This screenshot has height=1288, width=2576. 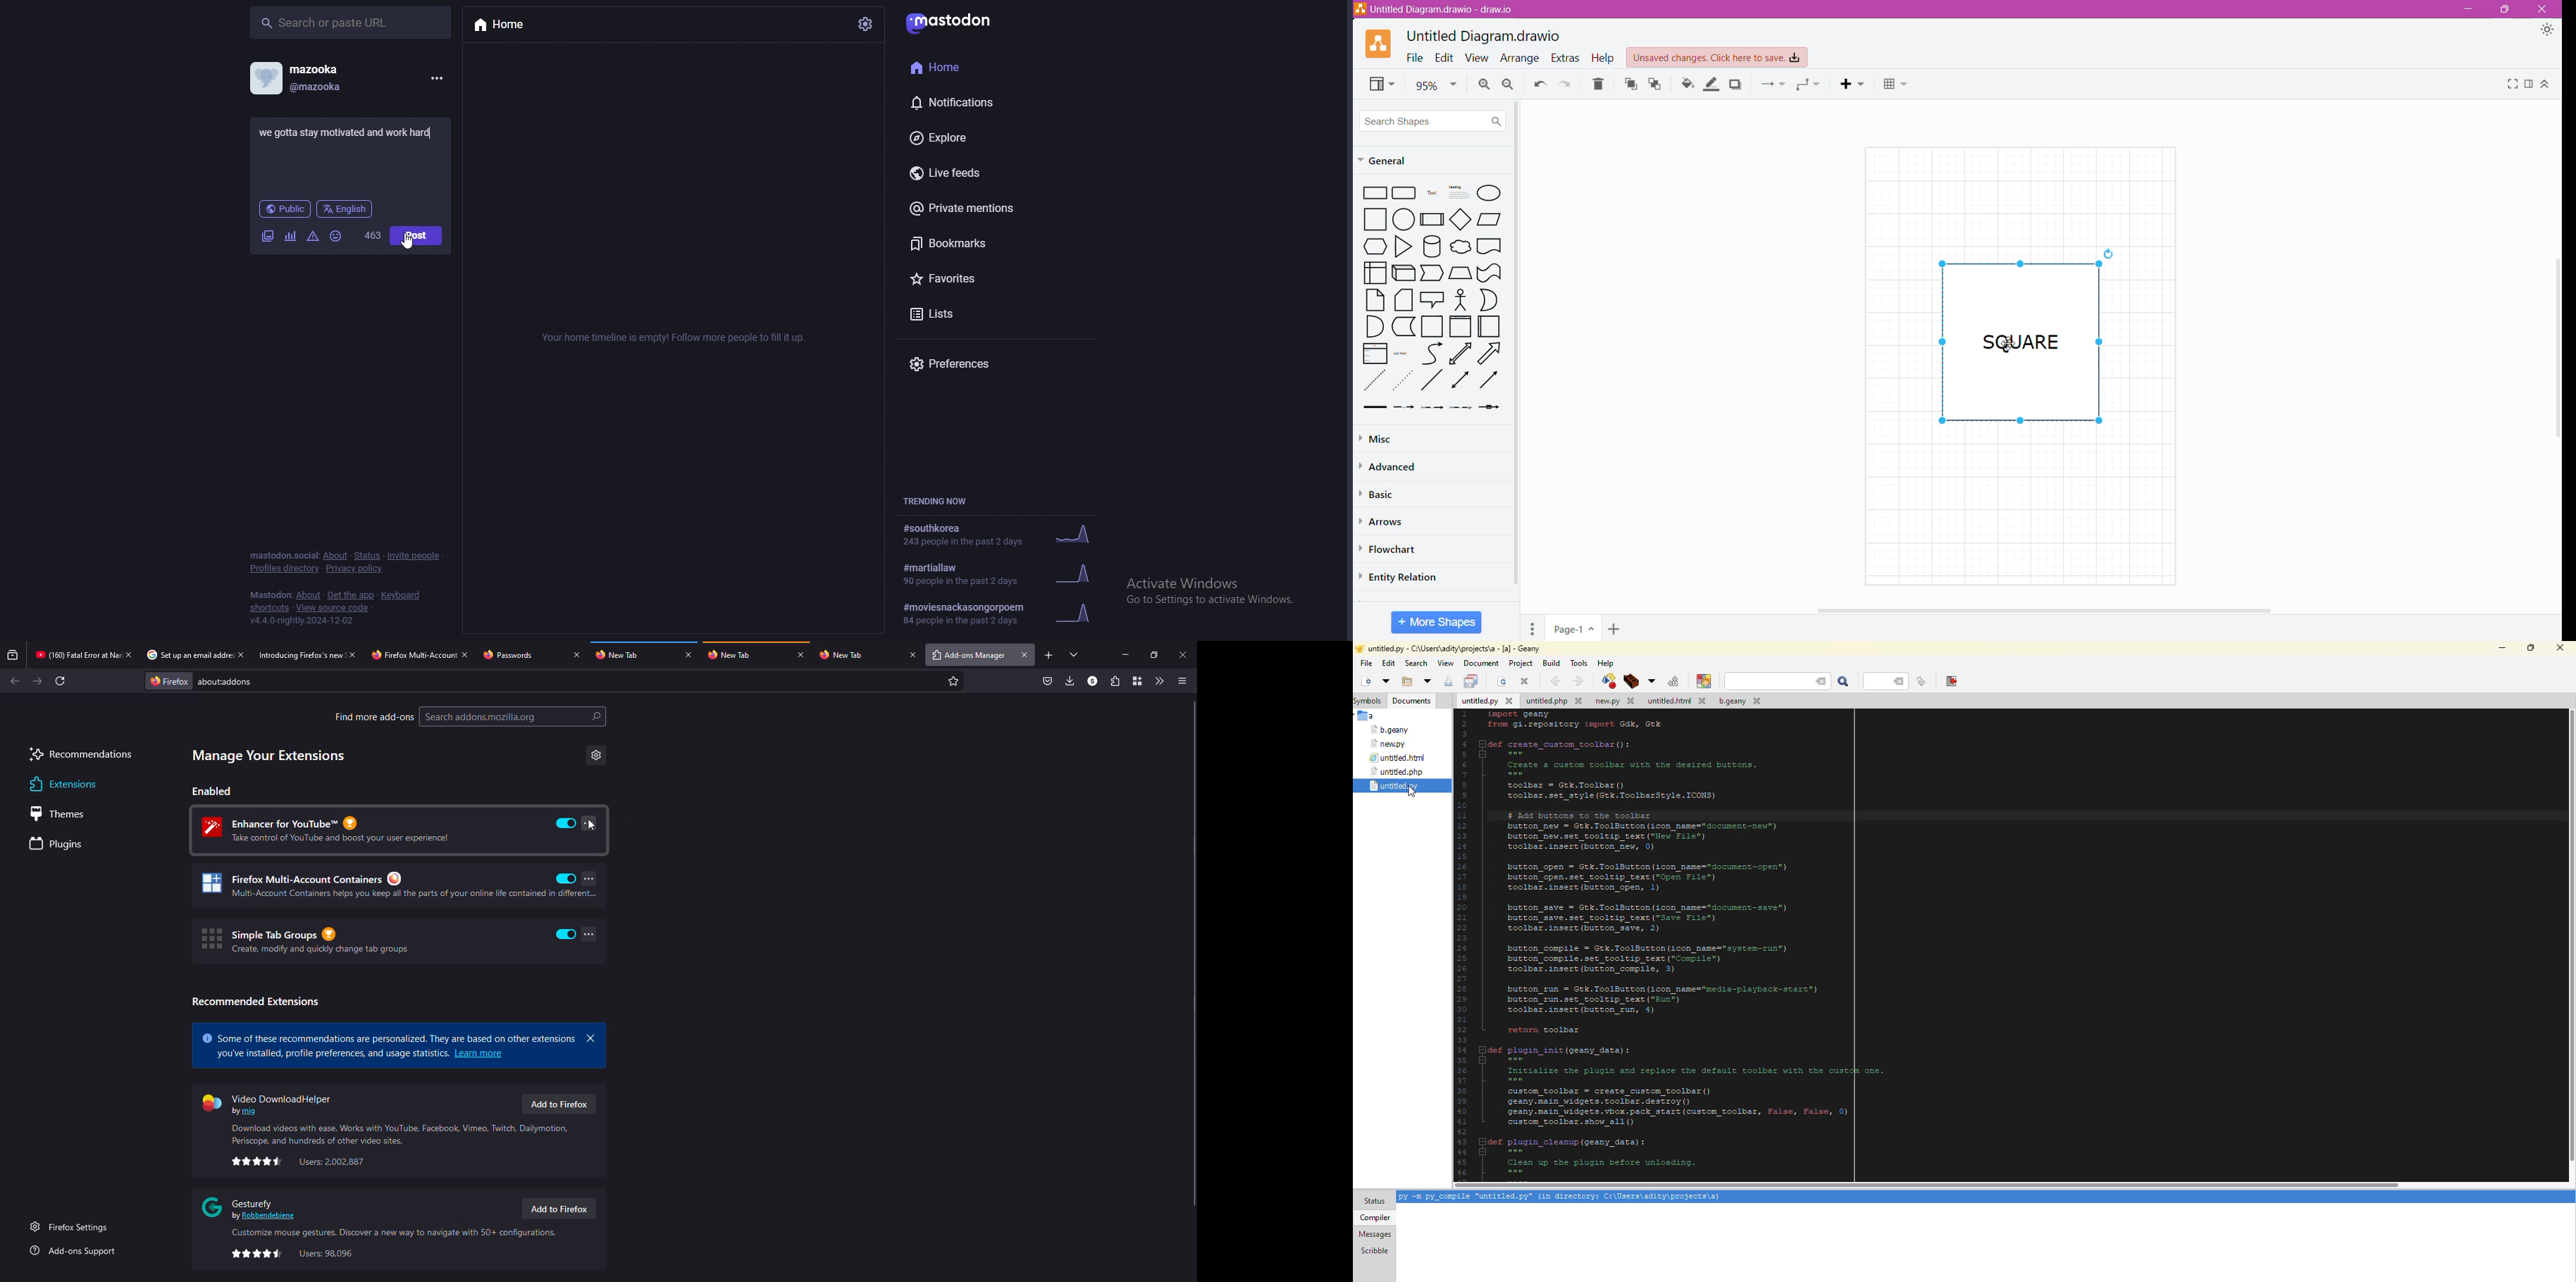 I want to click on L-Shaped Rectangle , so click(x=1403, y=327).